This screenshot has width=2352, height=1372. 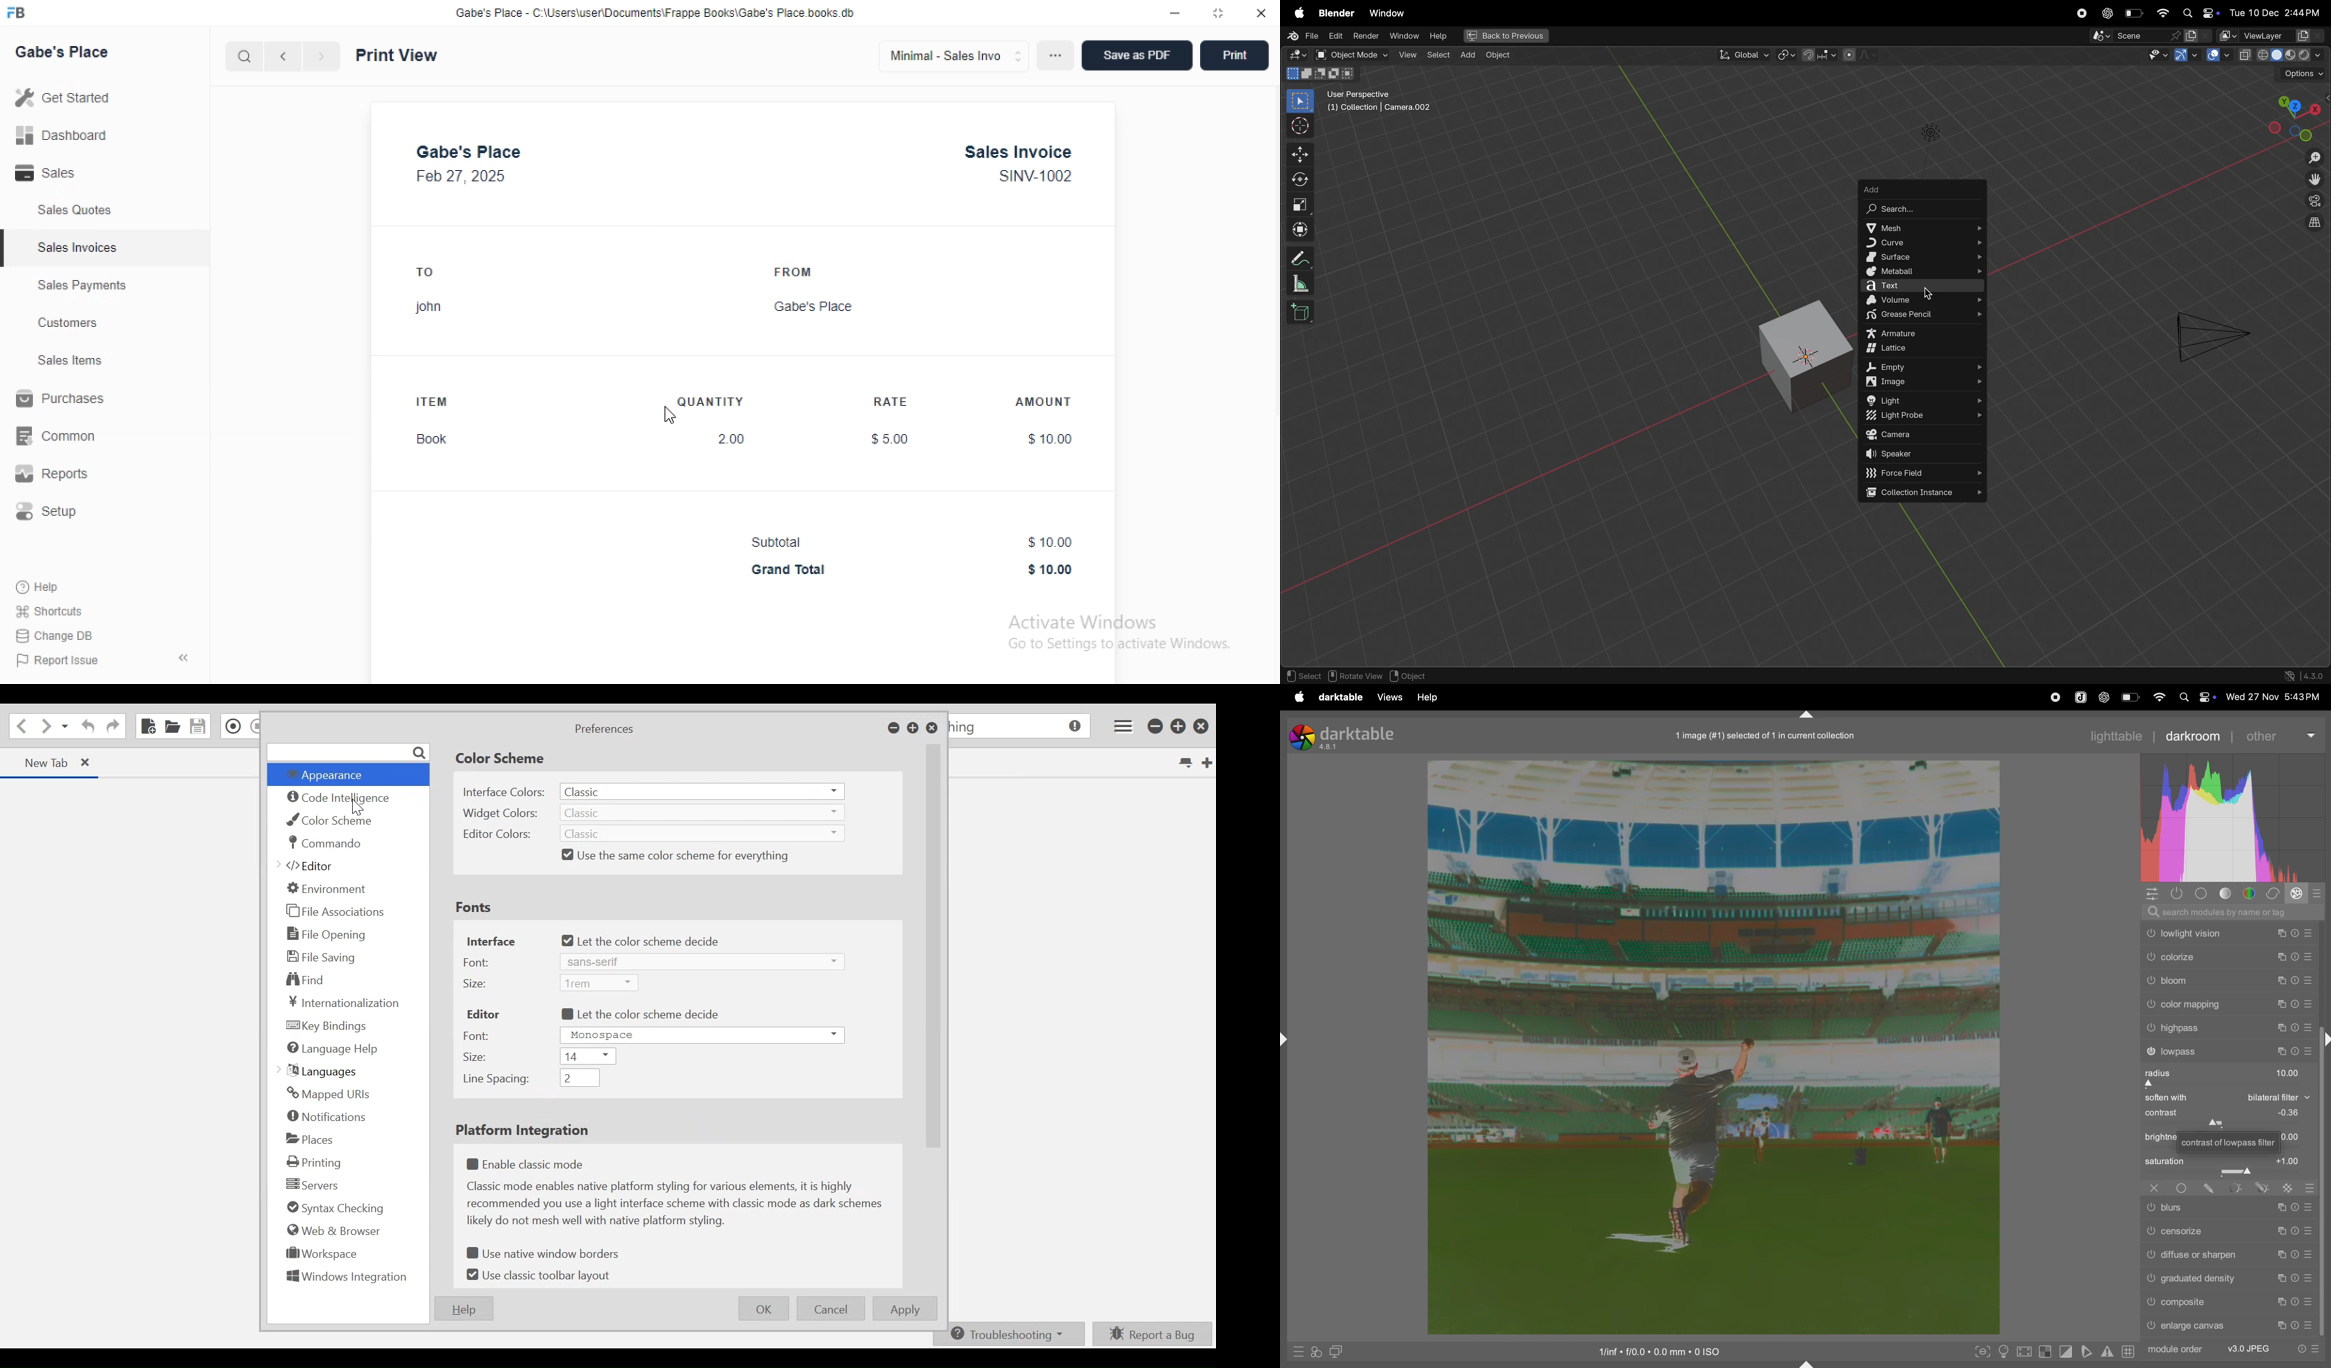 I want to click on options, so click(x=1055, y=55).